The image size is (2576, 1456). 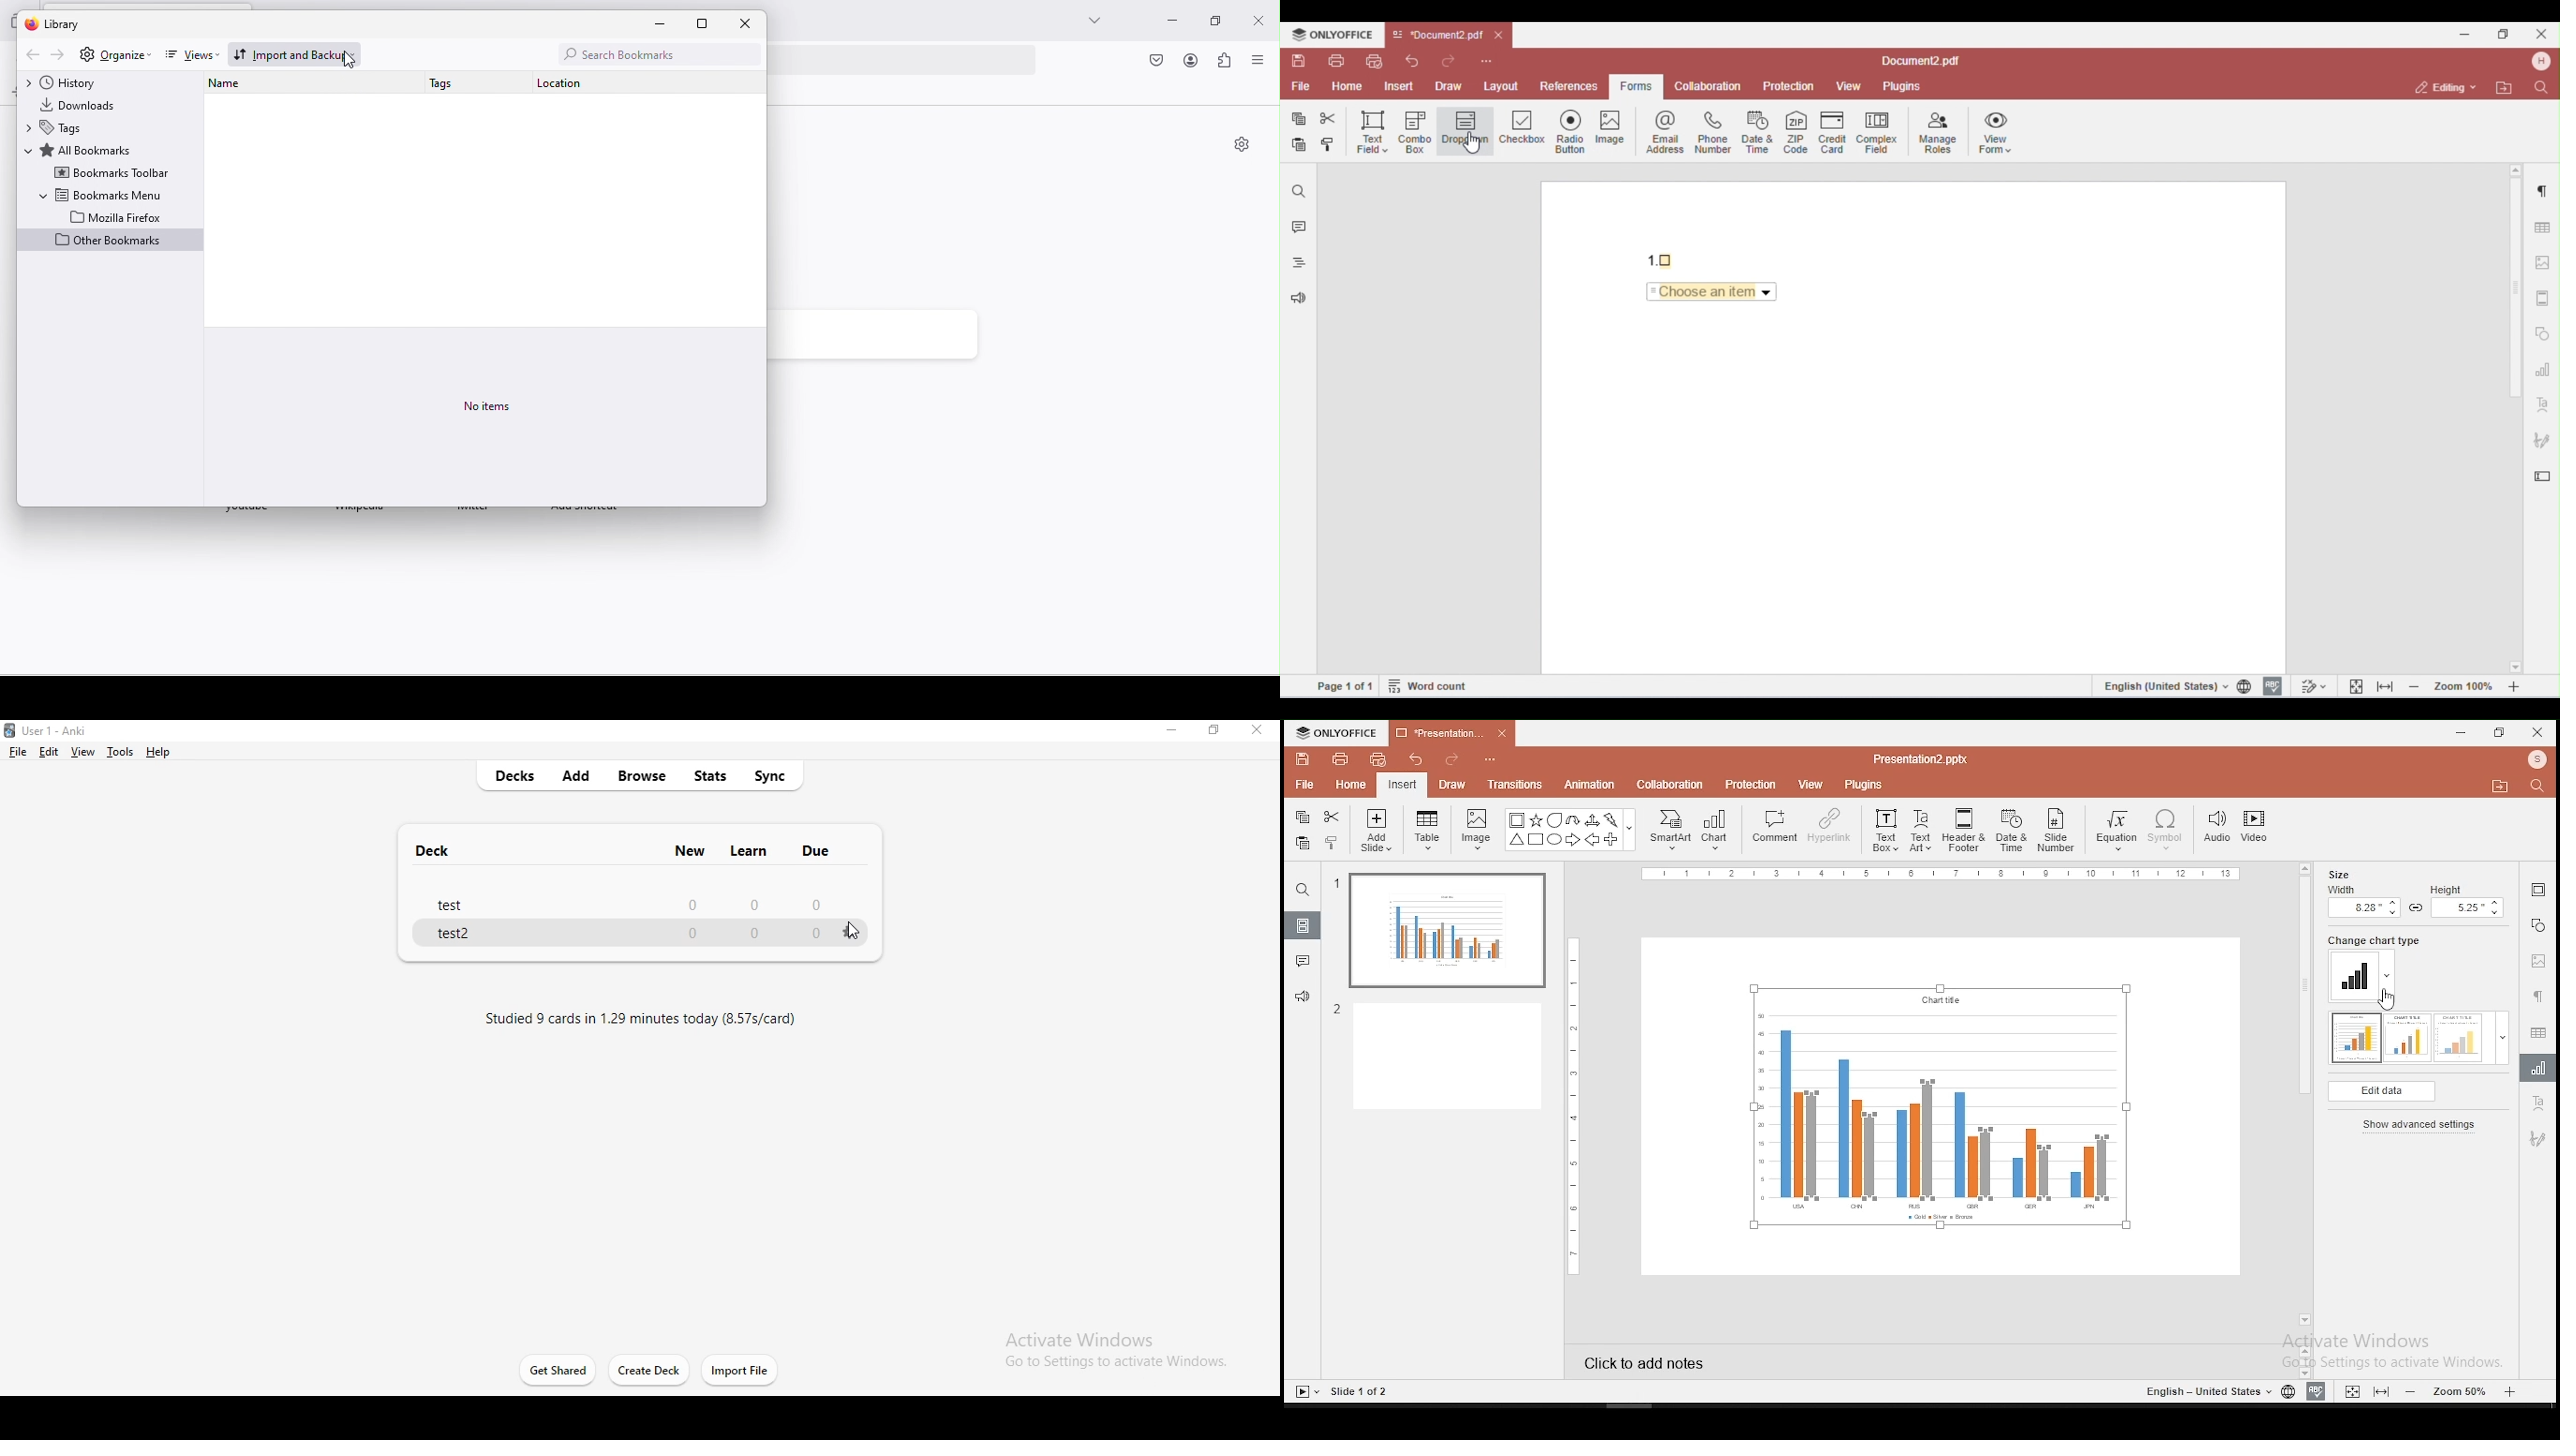 What do you see at coordinates (573, 86) in the screenshot?
I see `location` at bounding box center [573, 86].